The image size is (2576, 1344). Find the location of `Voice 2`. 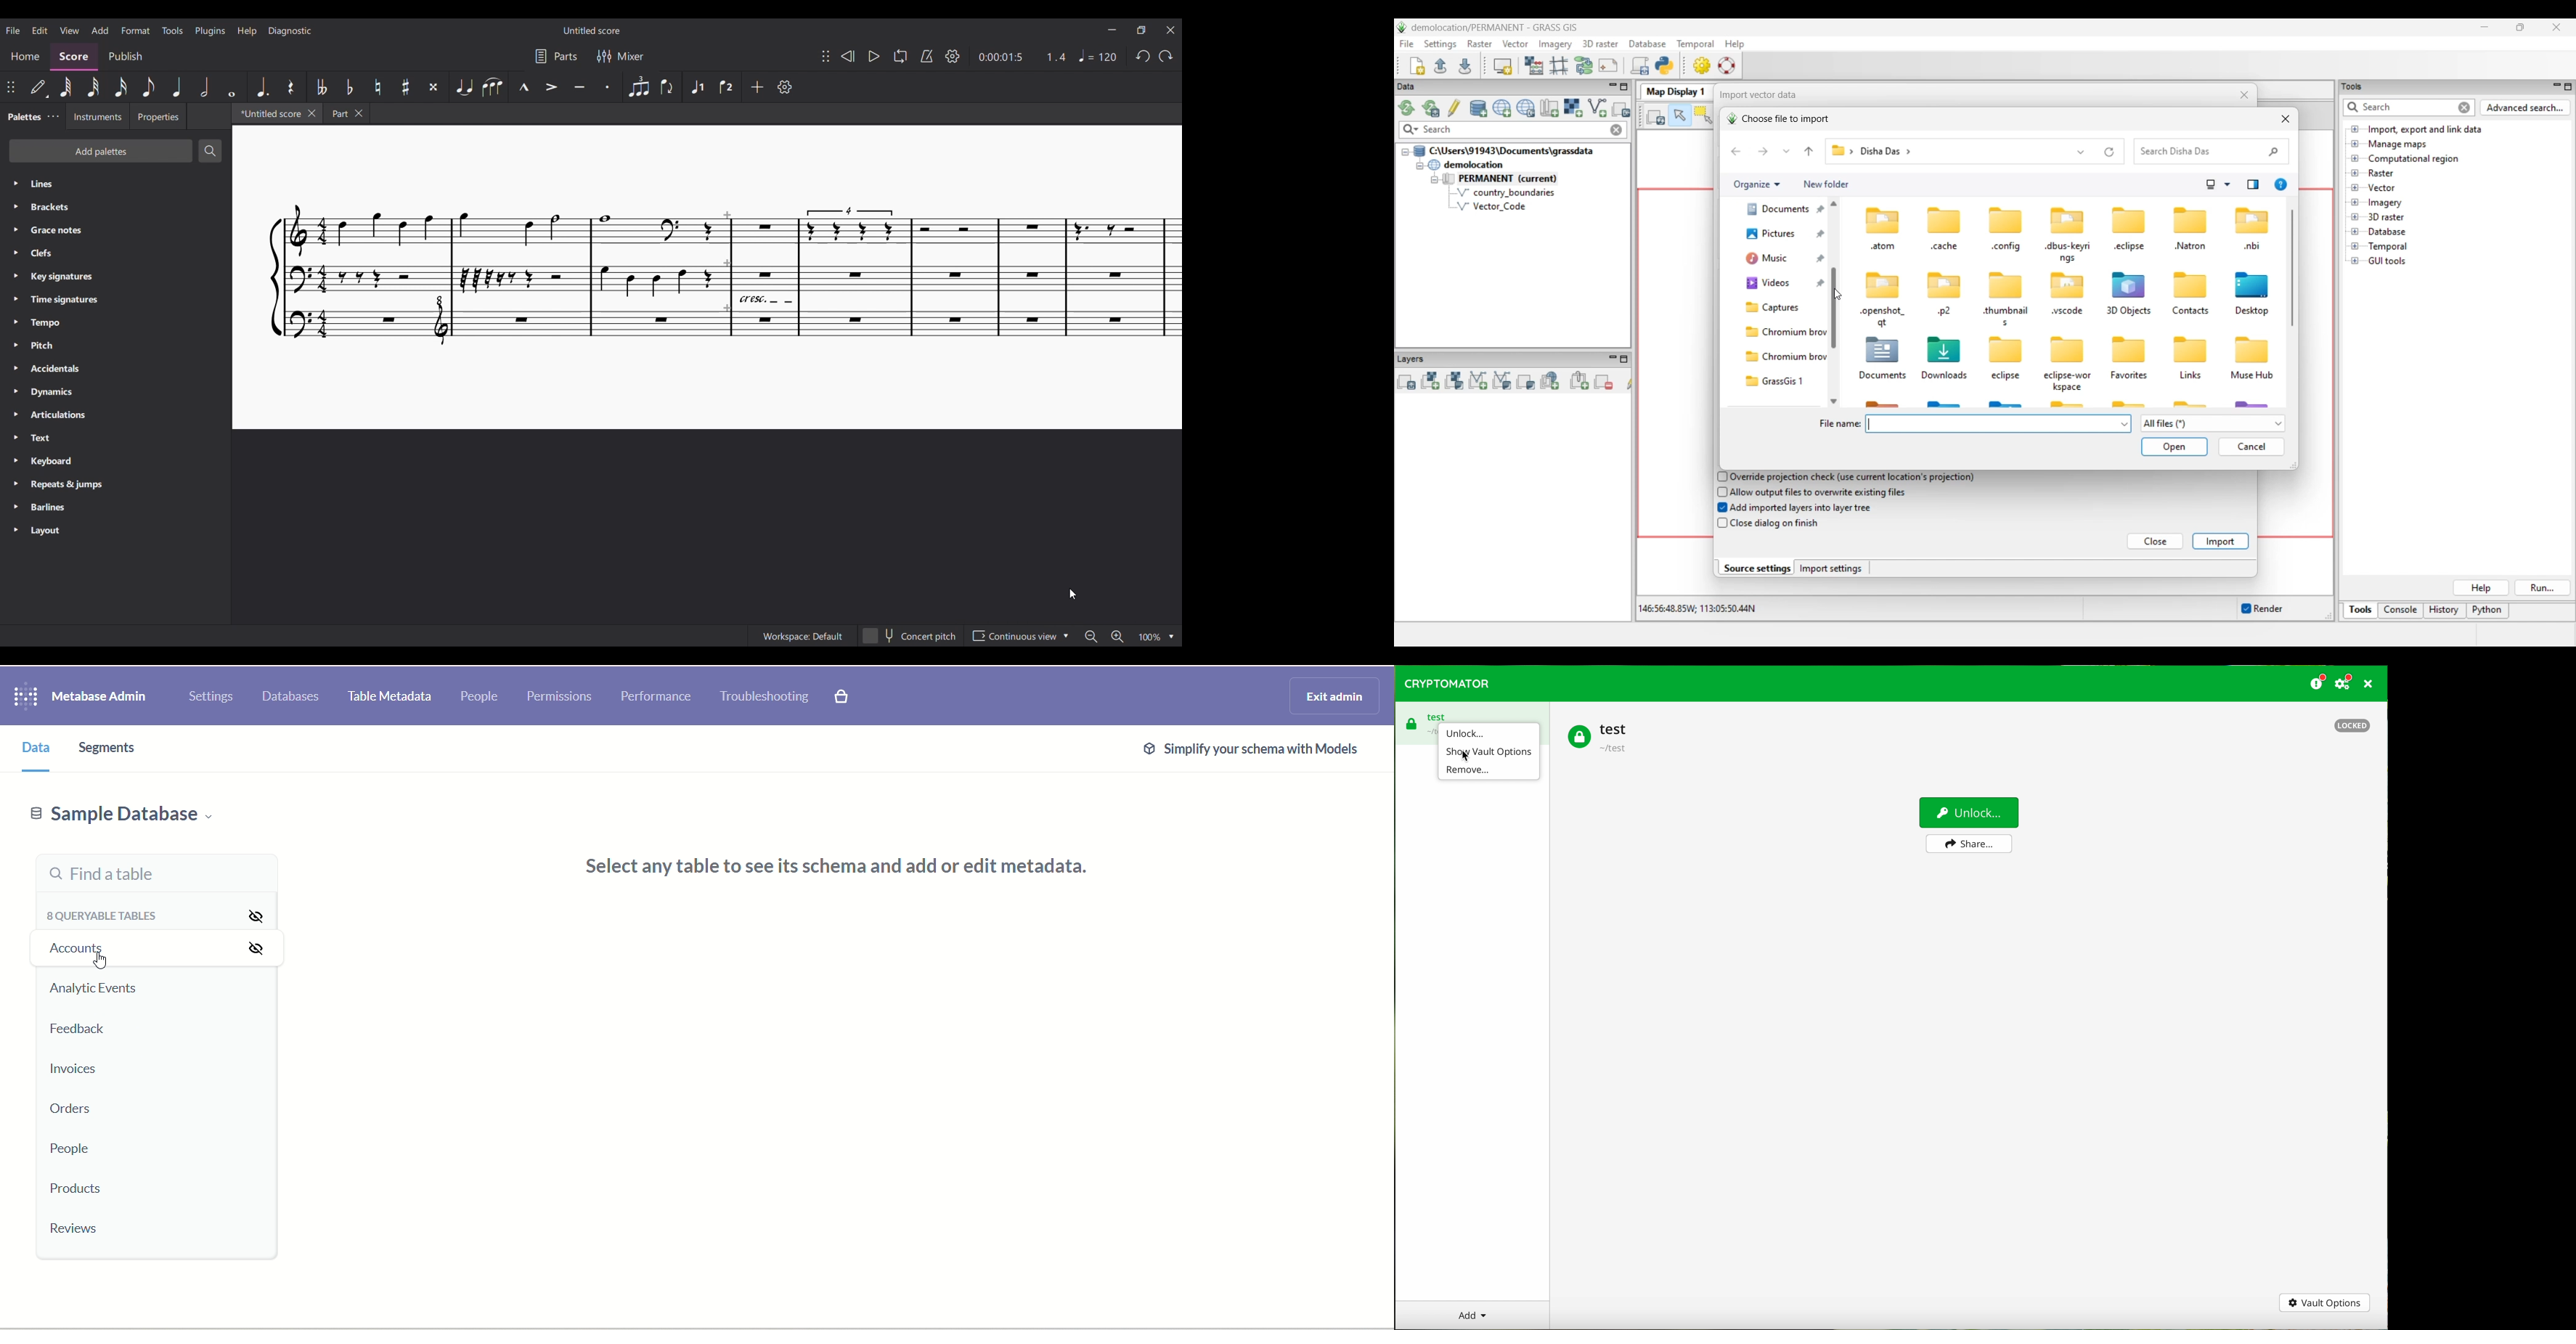

Voice 2 is located at coordinates (726, 87).